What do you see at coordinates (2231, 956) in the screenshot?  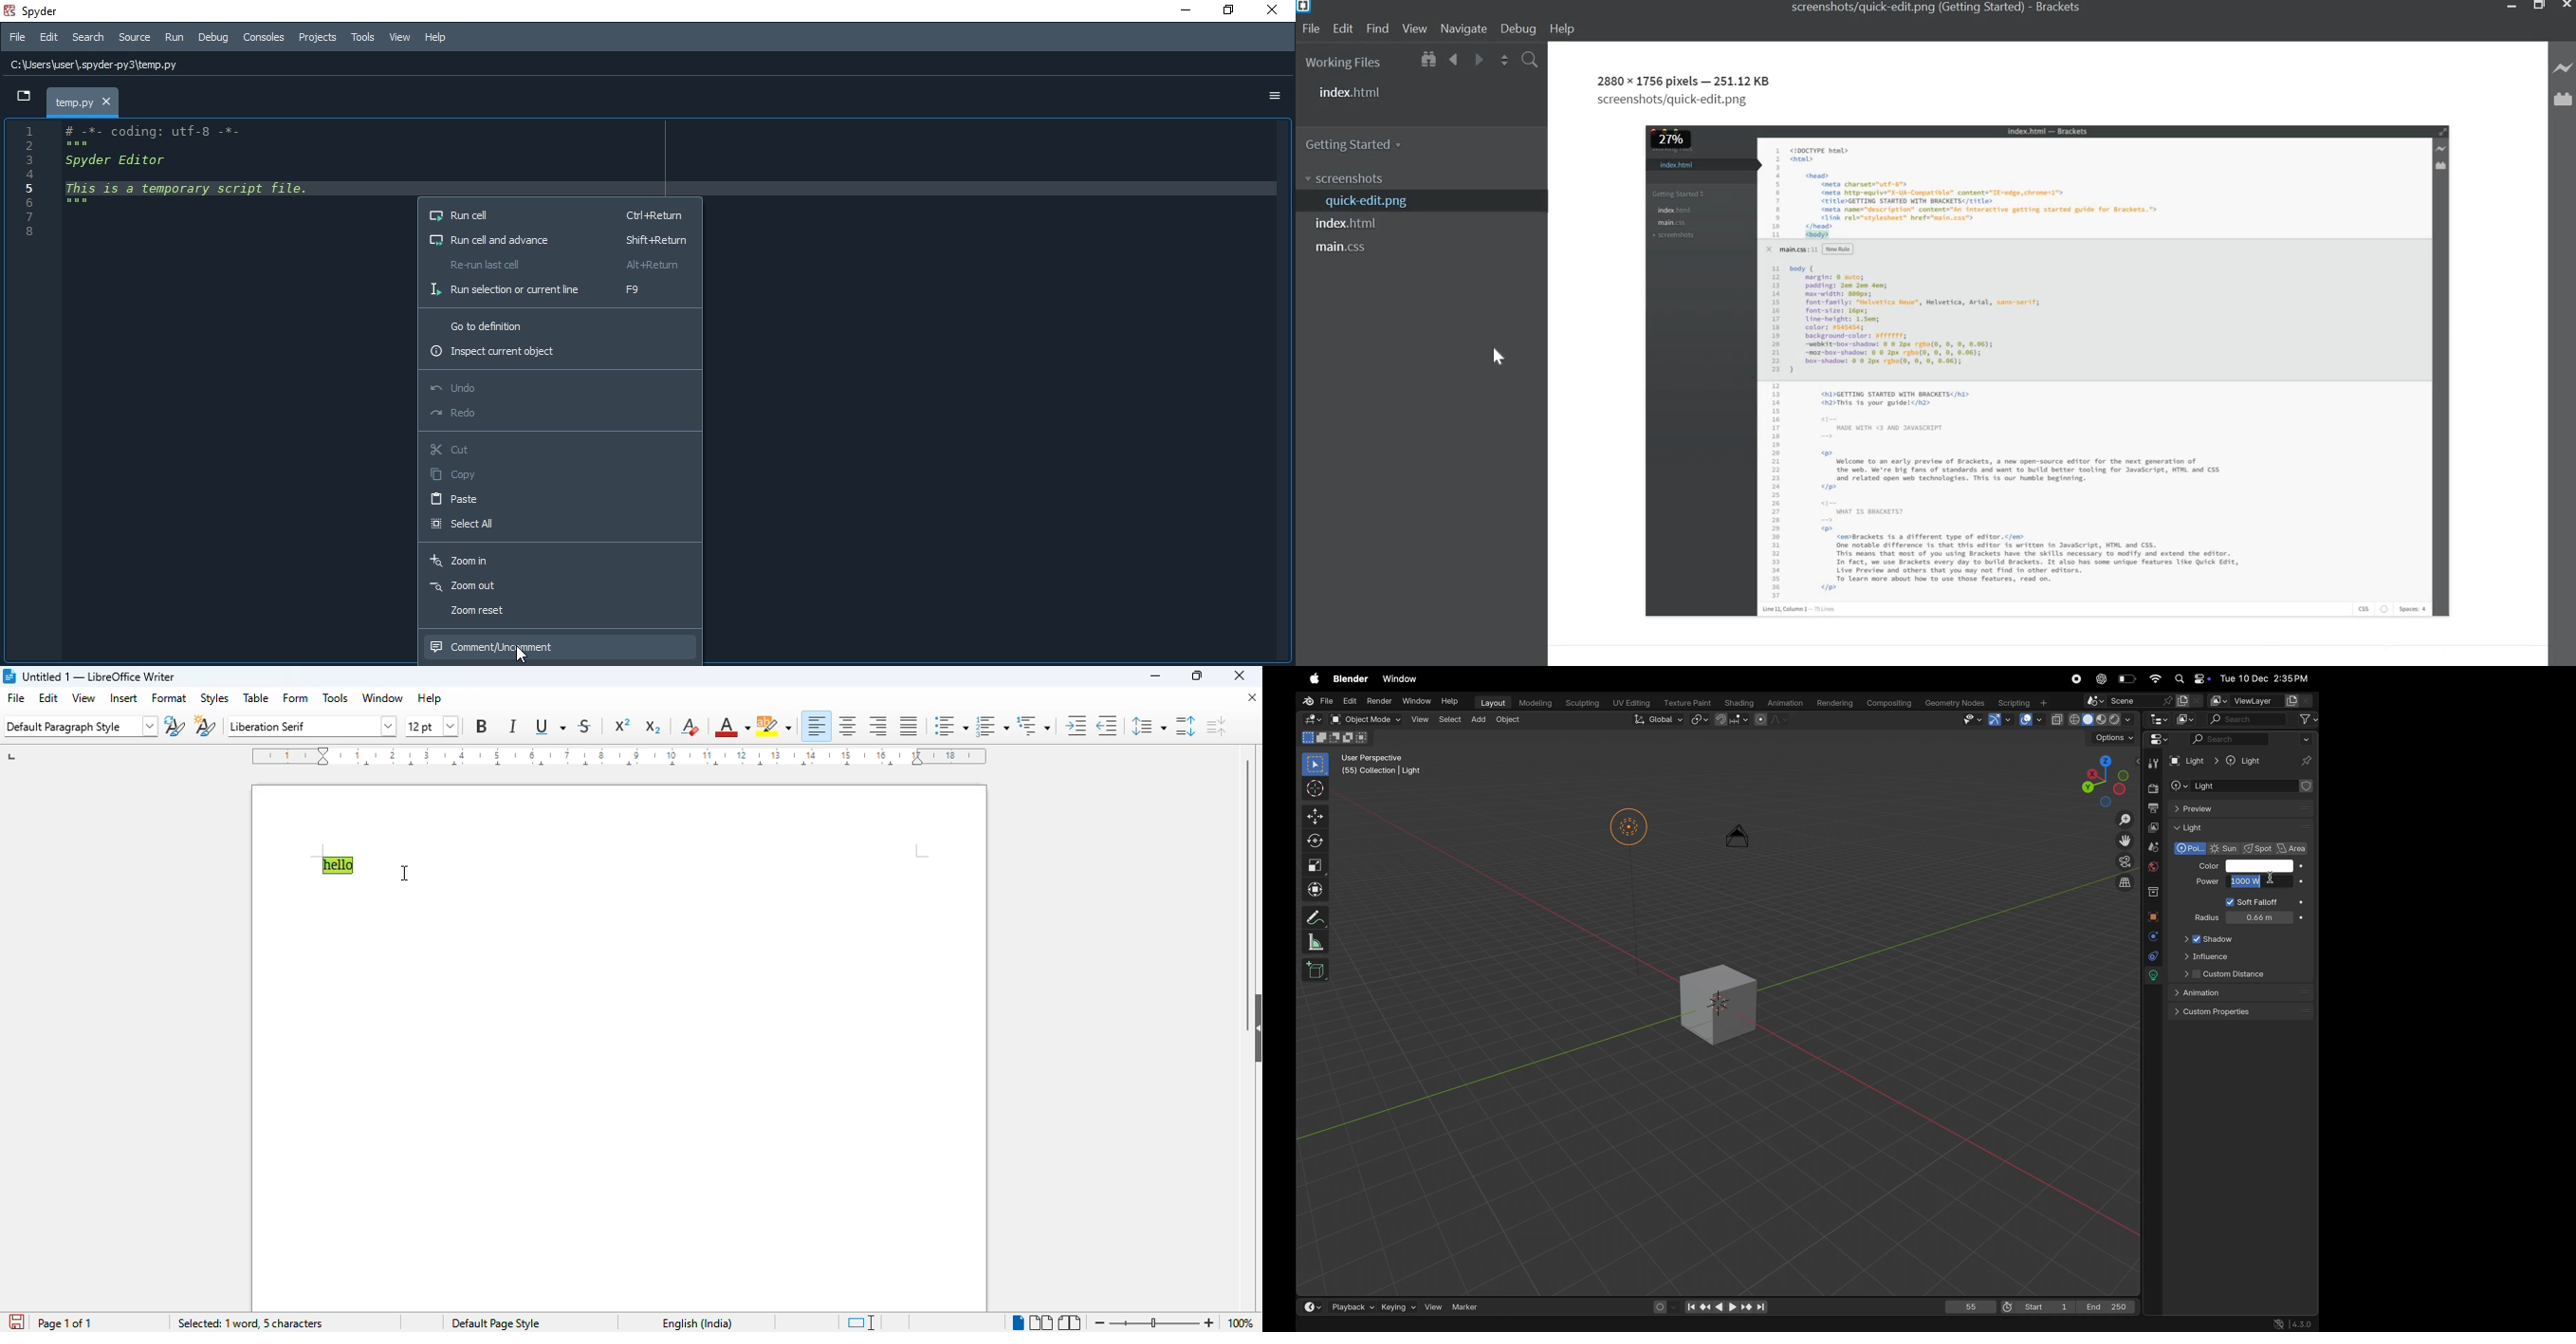 I see `influence` at bounding box center [2231, 956].